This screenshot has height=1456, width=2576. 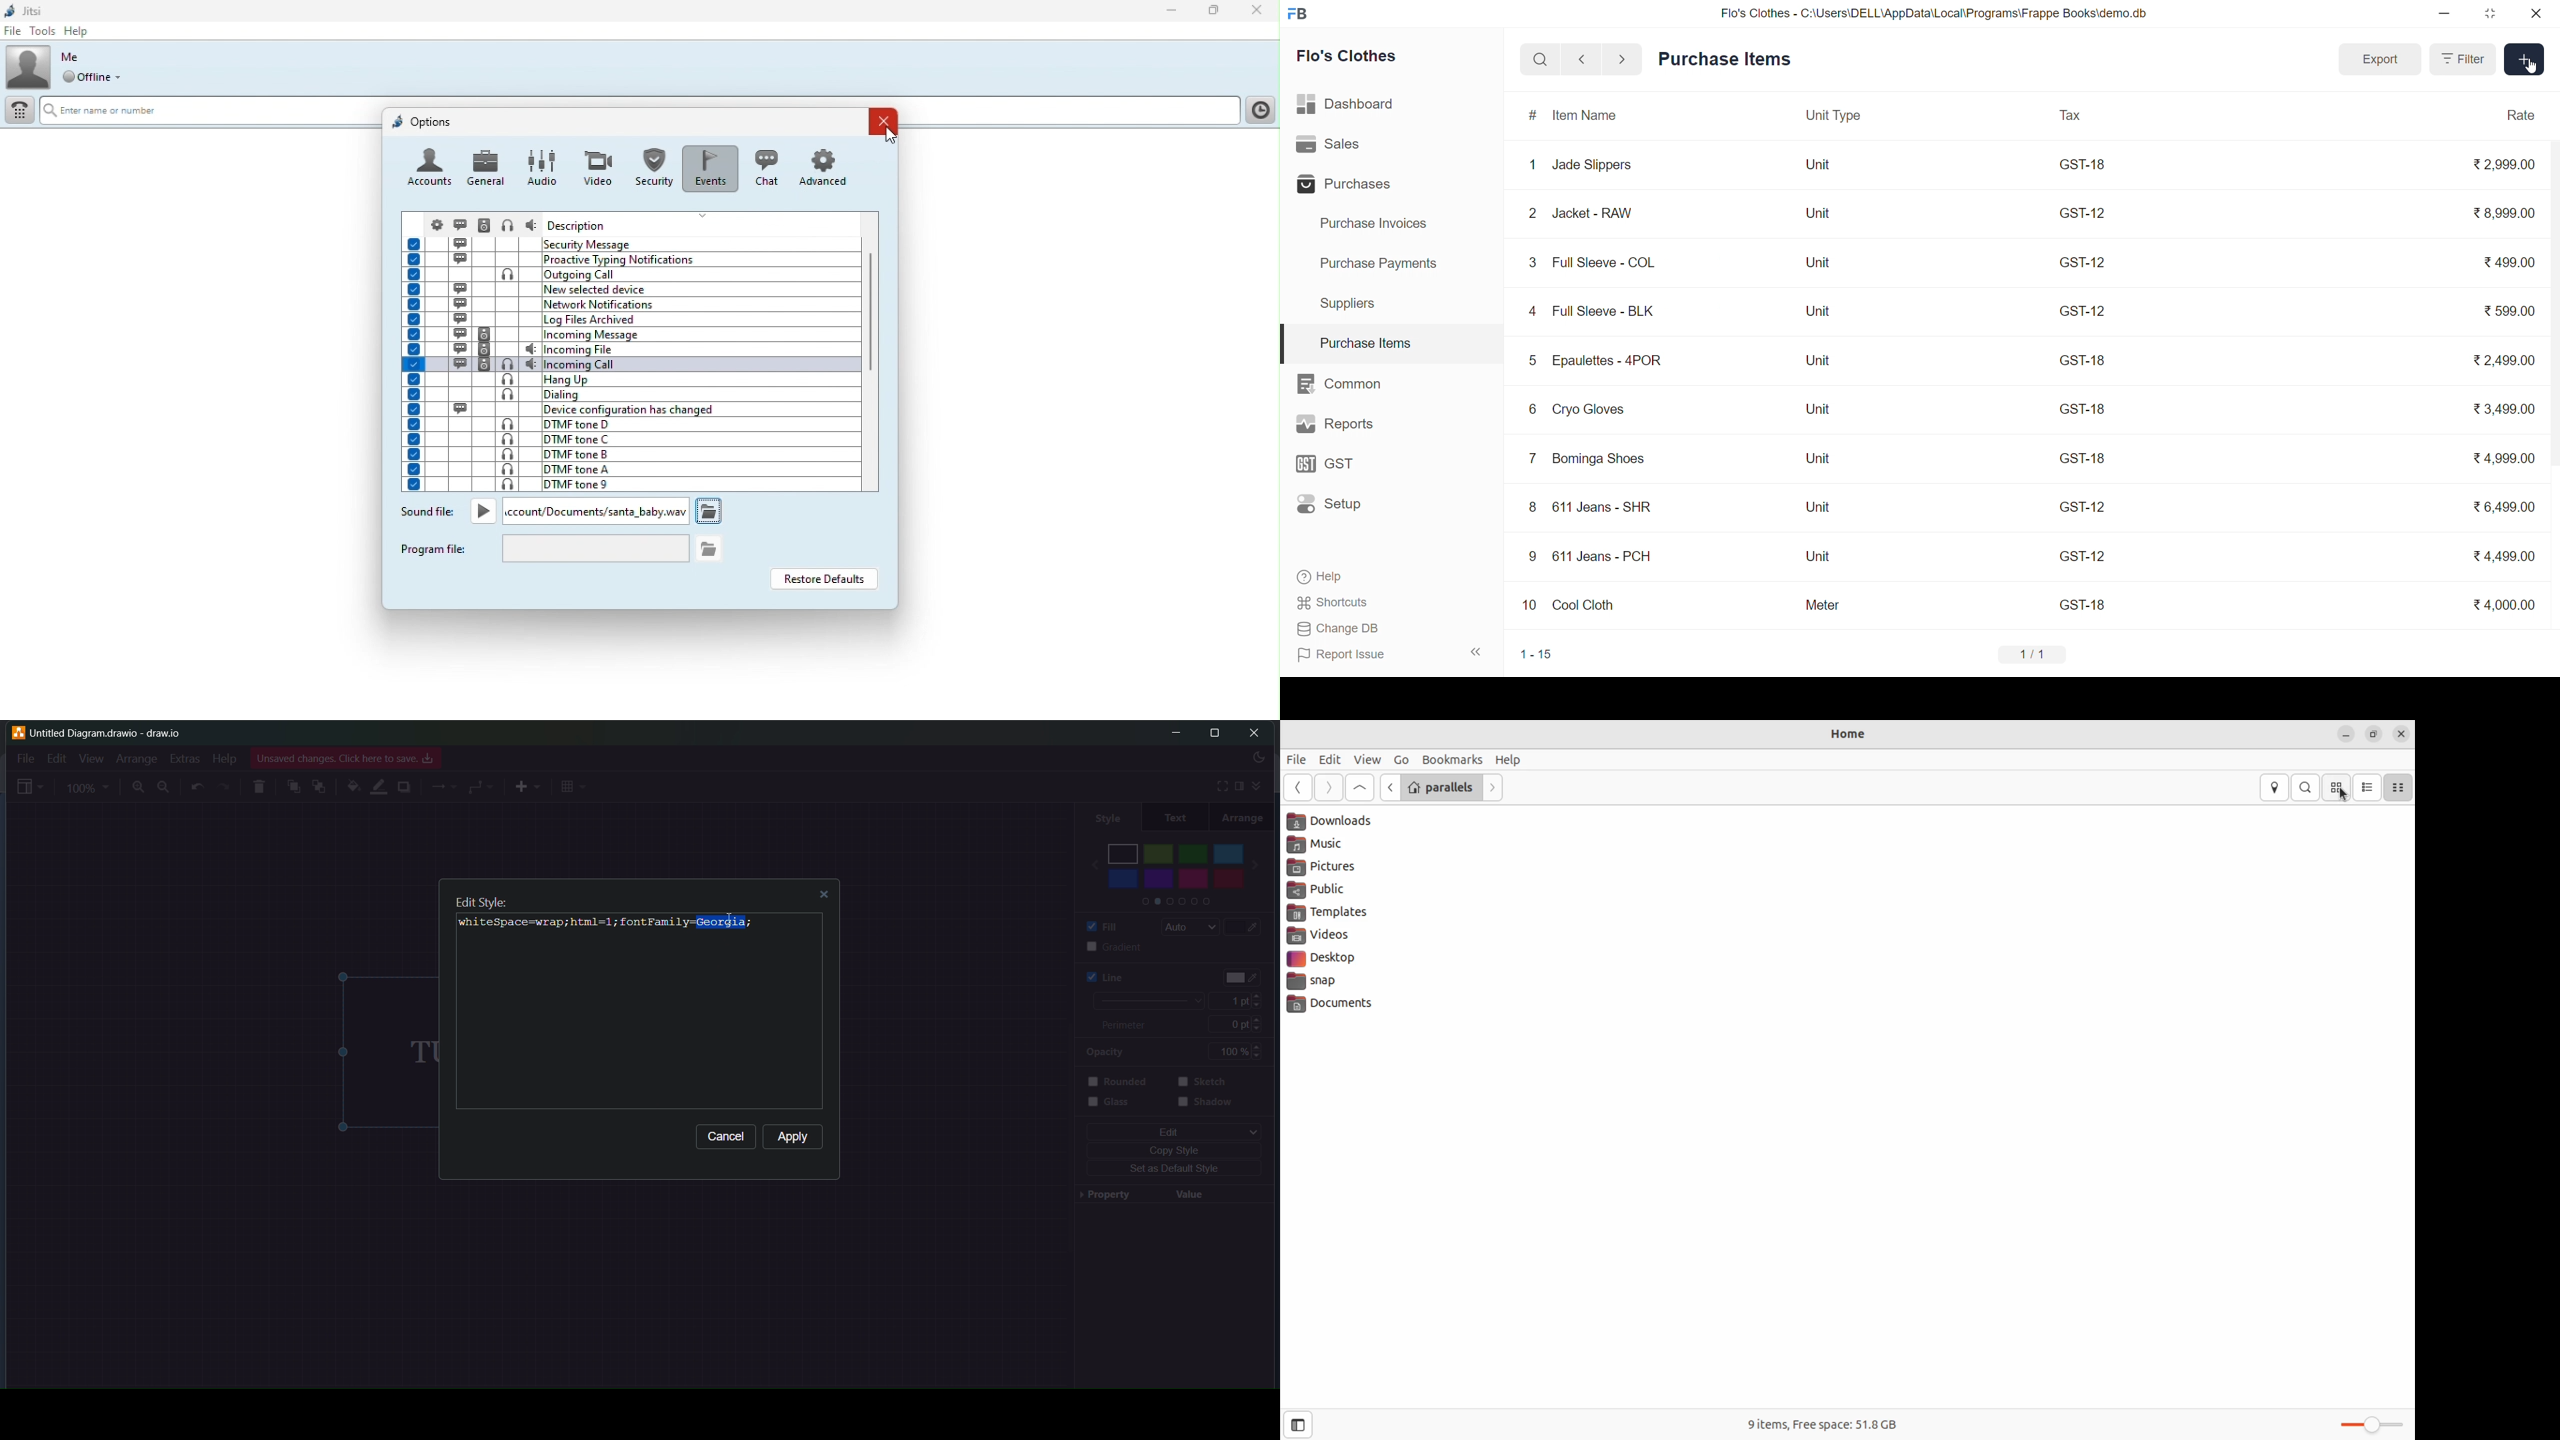 I want to click on GST-18, so click(x=2083, y=409).